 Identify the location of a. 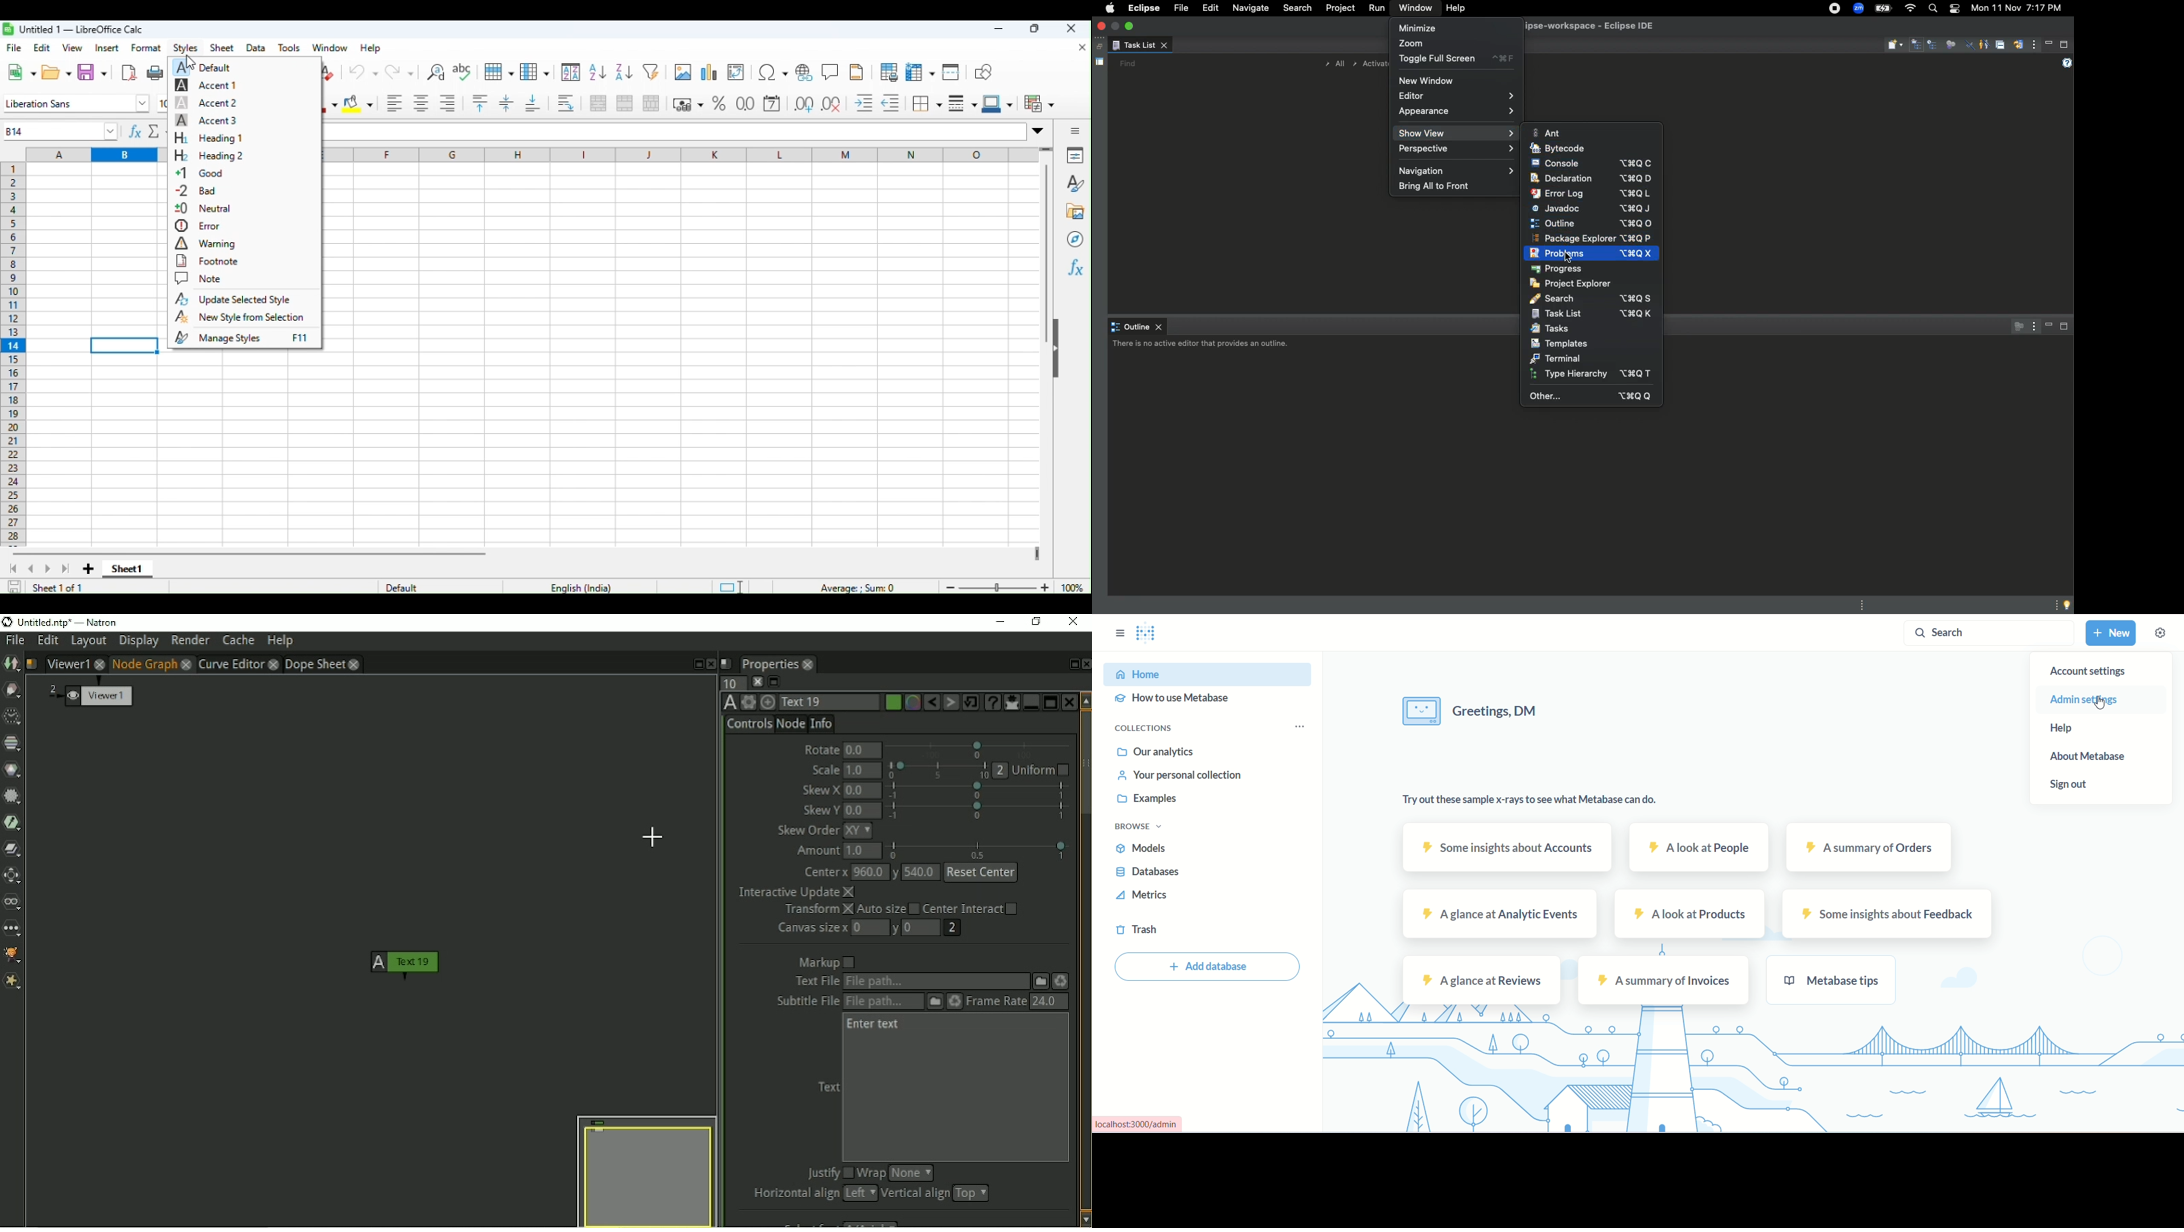
(53, 154).